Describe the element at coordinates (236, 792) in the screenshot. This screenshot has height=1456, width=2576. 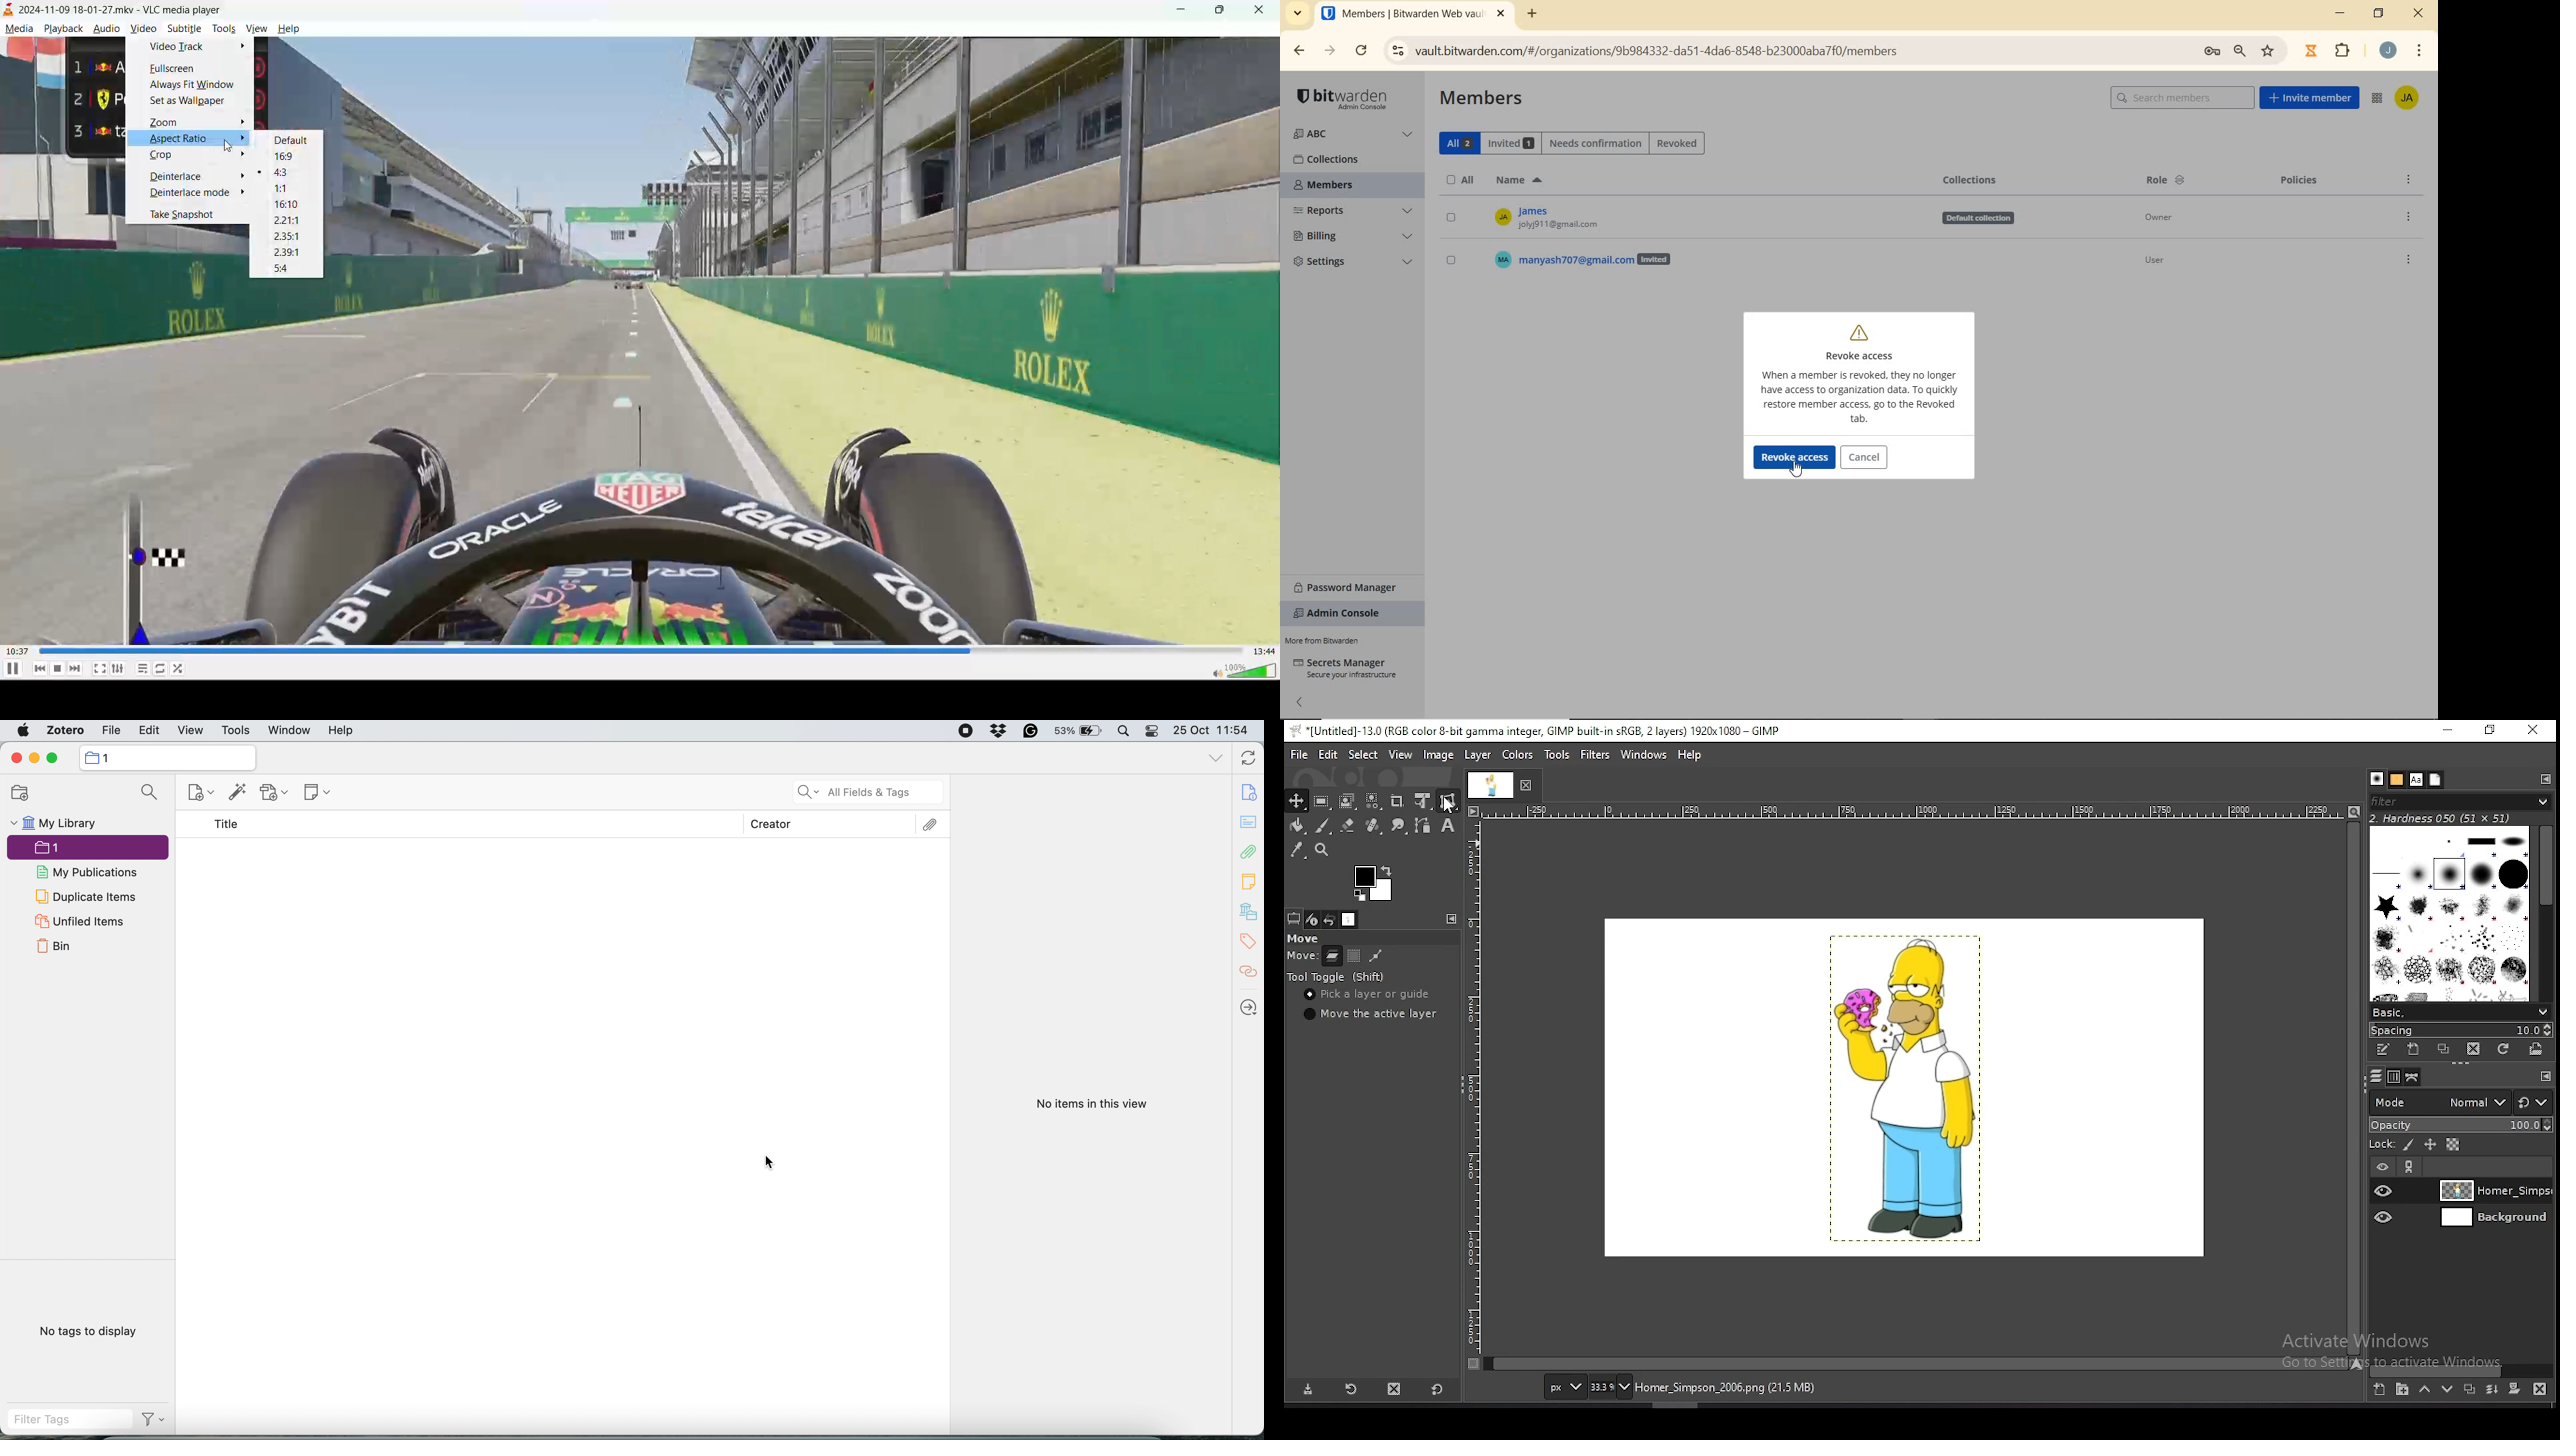
I see `add item` at that location.